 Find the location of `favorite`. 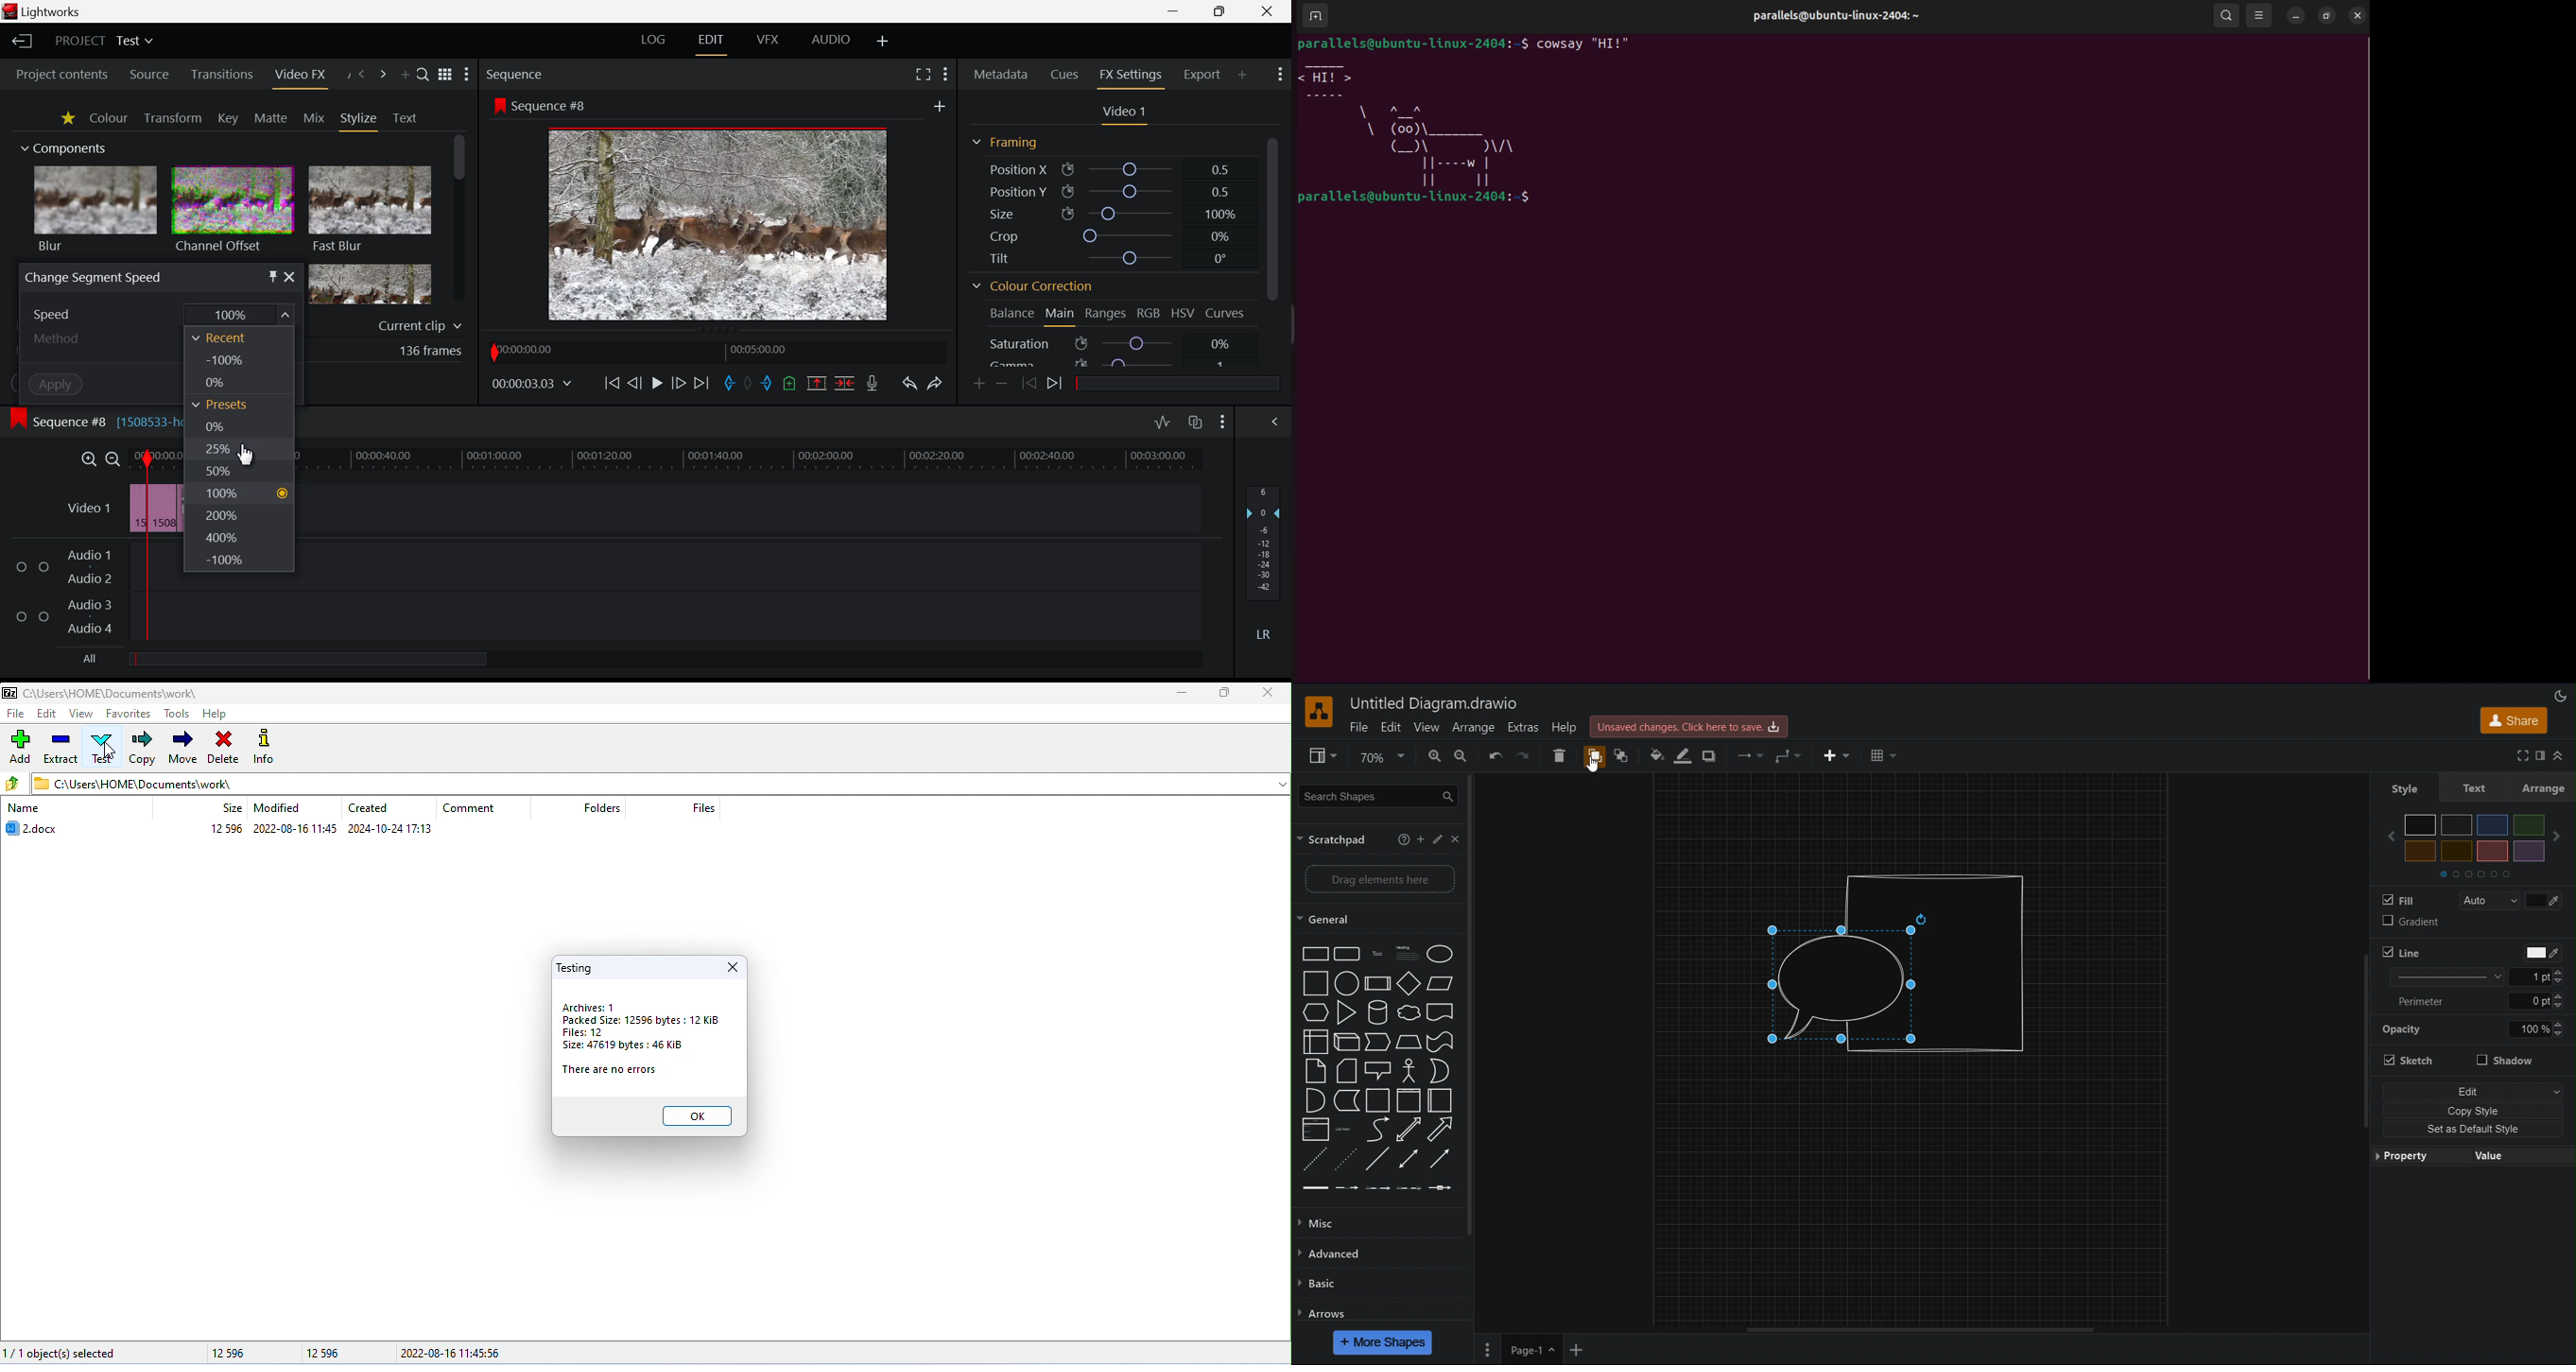

favorite is located at coordinates (128, 714).